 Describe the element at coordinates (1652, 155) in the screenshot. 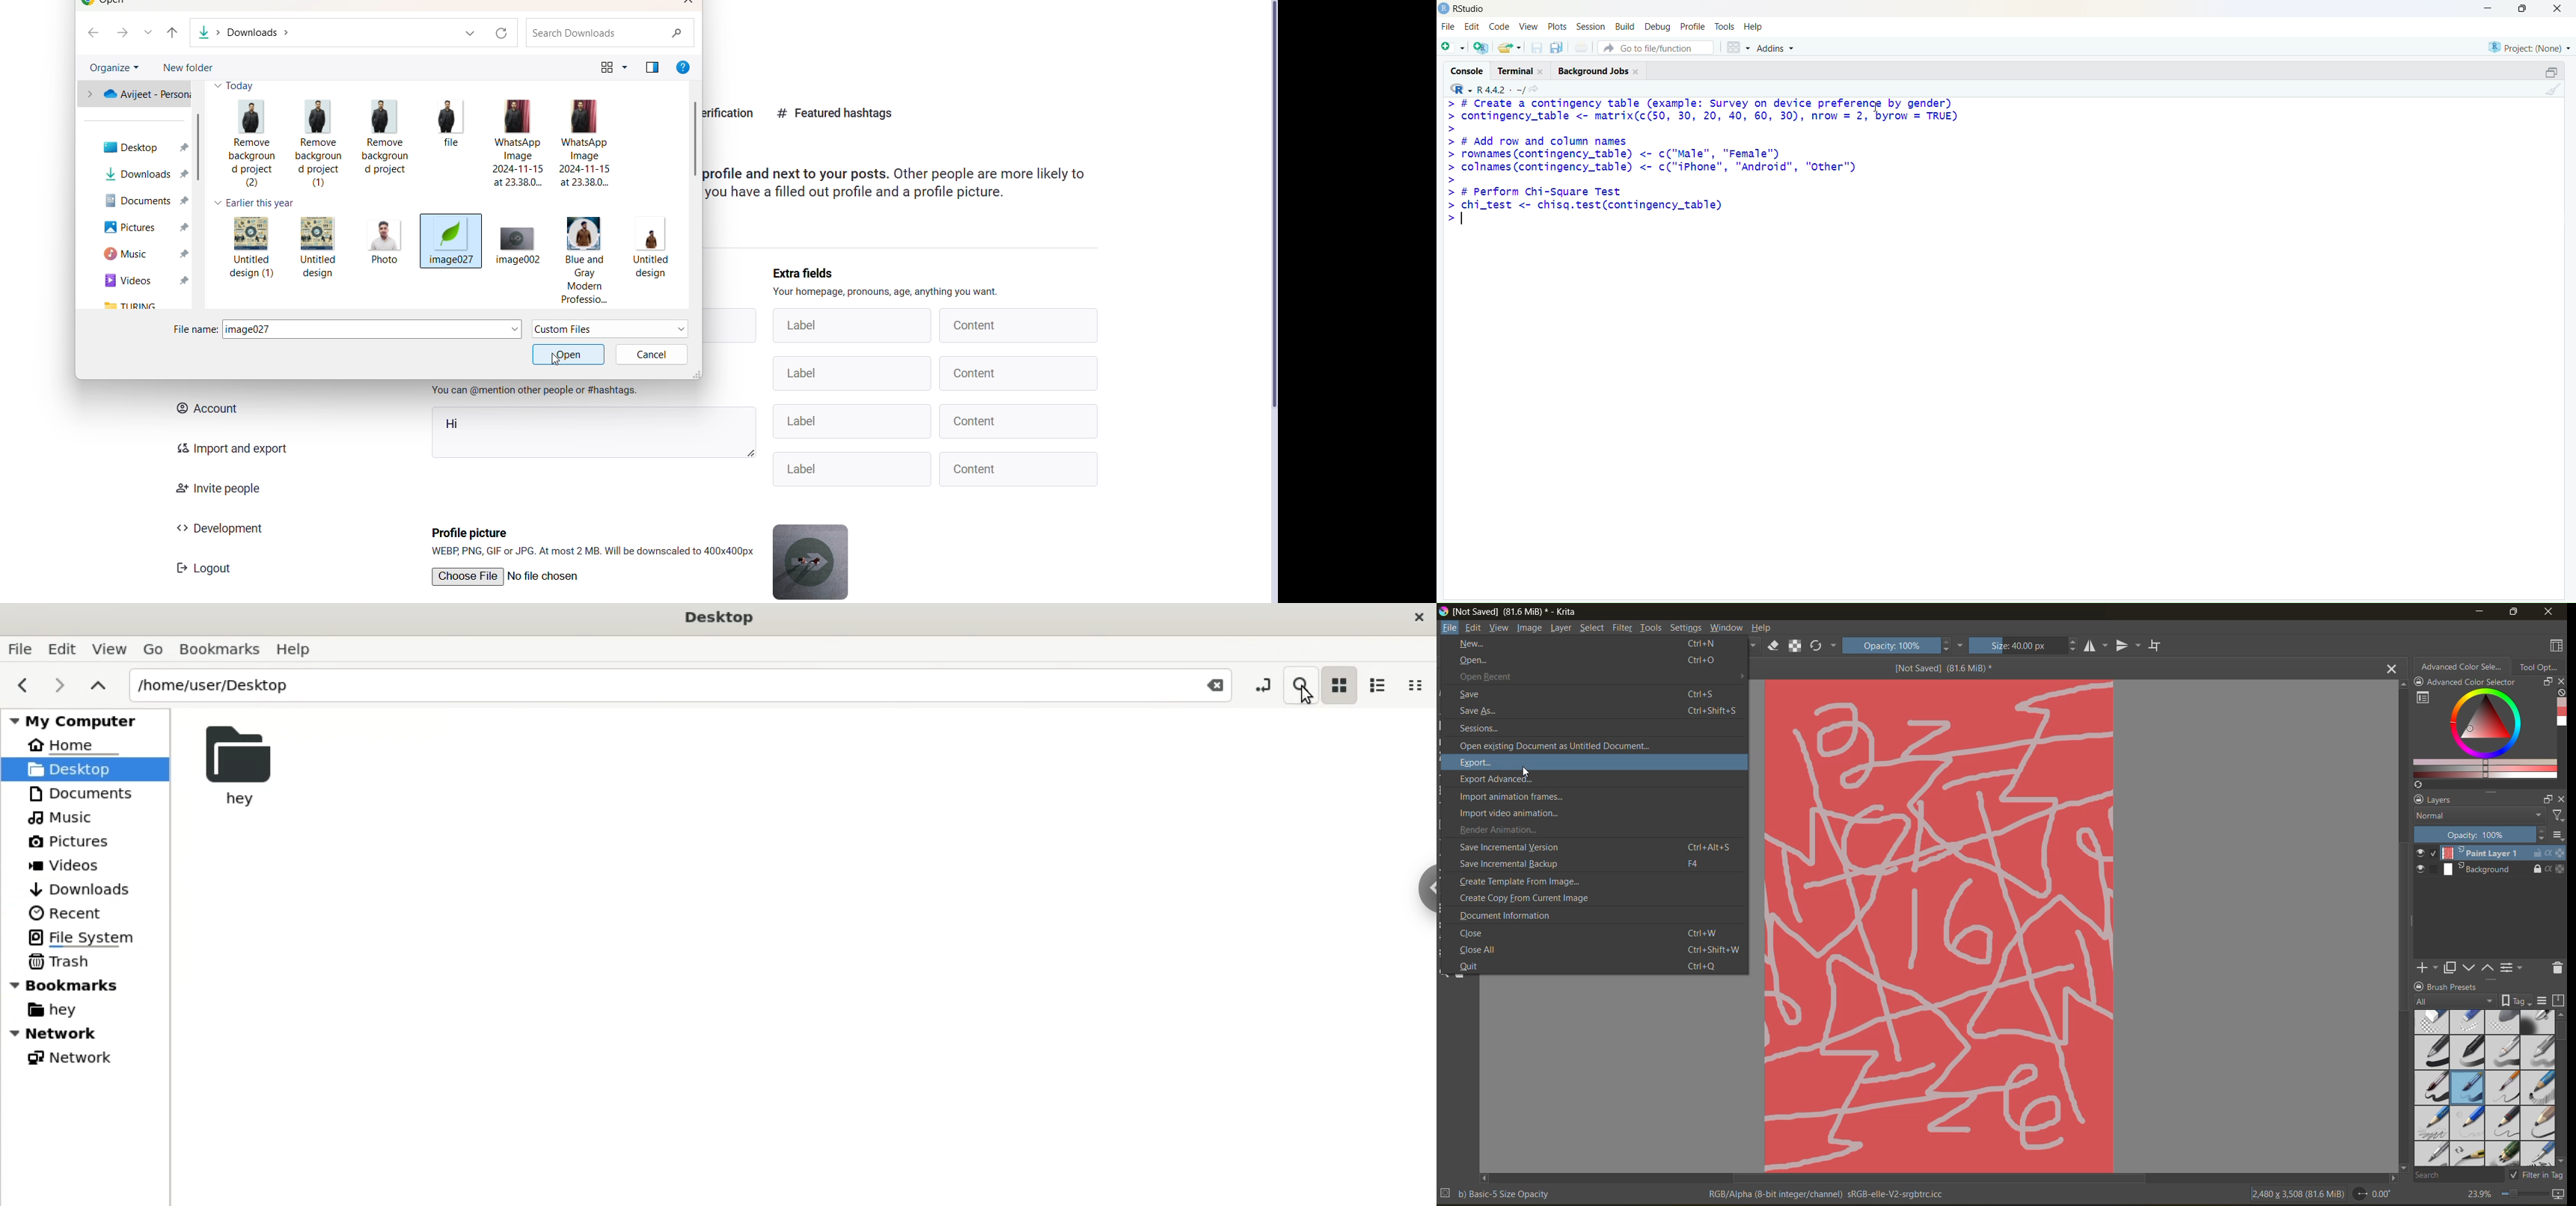

I see `> # Add row and column names
> rownames (contingency_table) <- c("Male", "Female™)
> colnames (contingency_table) <- c("iPhone", "Android", "Other")` at that location.